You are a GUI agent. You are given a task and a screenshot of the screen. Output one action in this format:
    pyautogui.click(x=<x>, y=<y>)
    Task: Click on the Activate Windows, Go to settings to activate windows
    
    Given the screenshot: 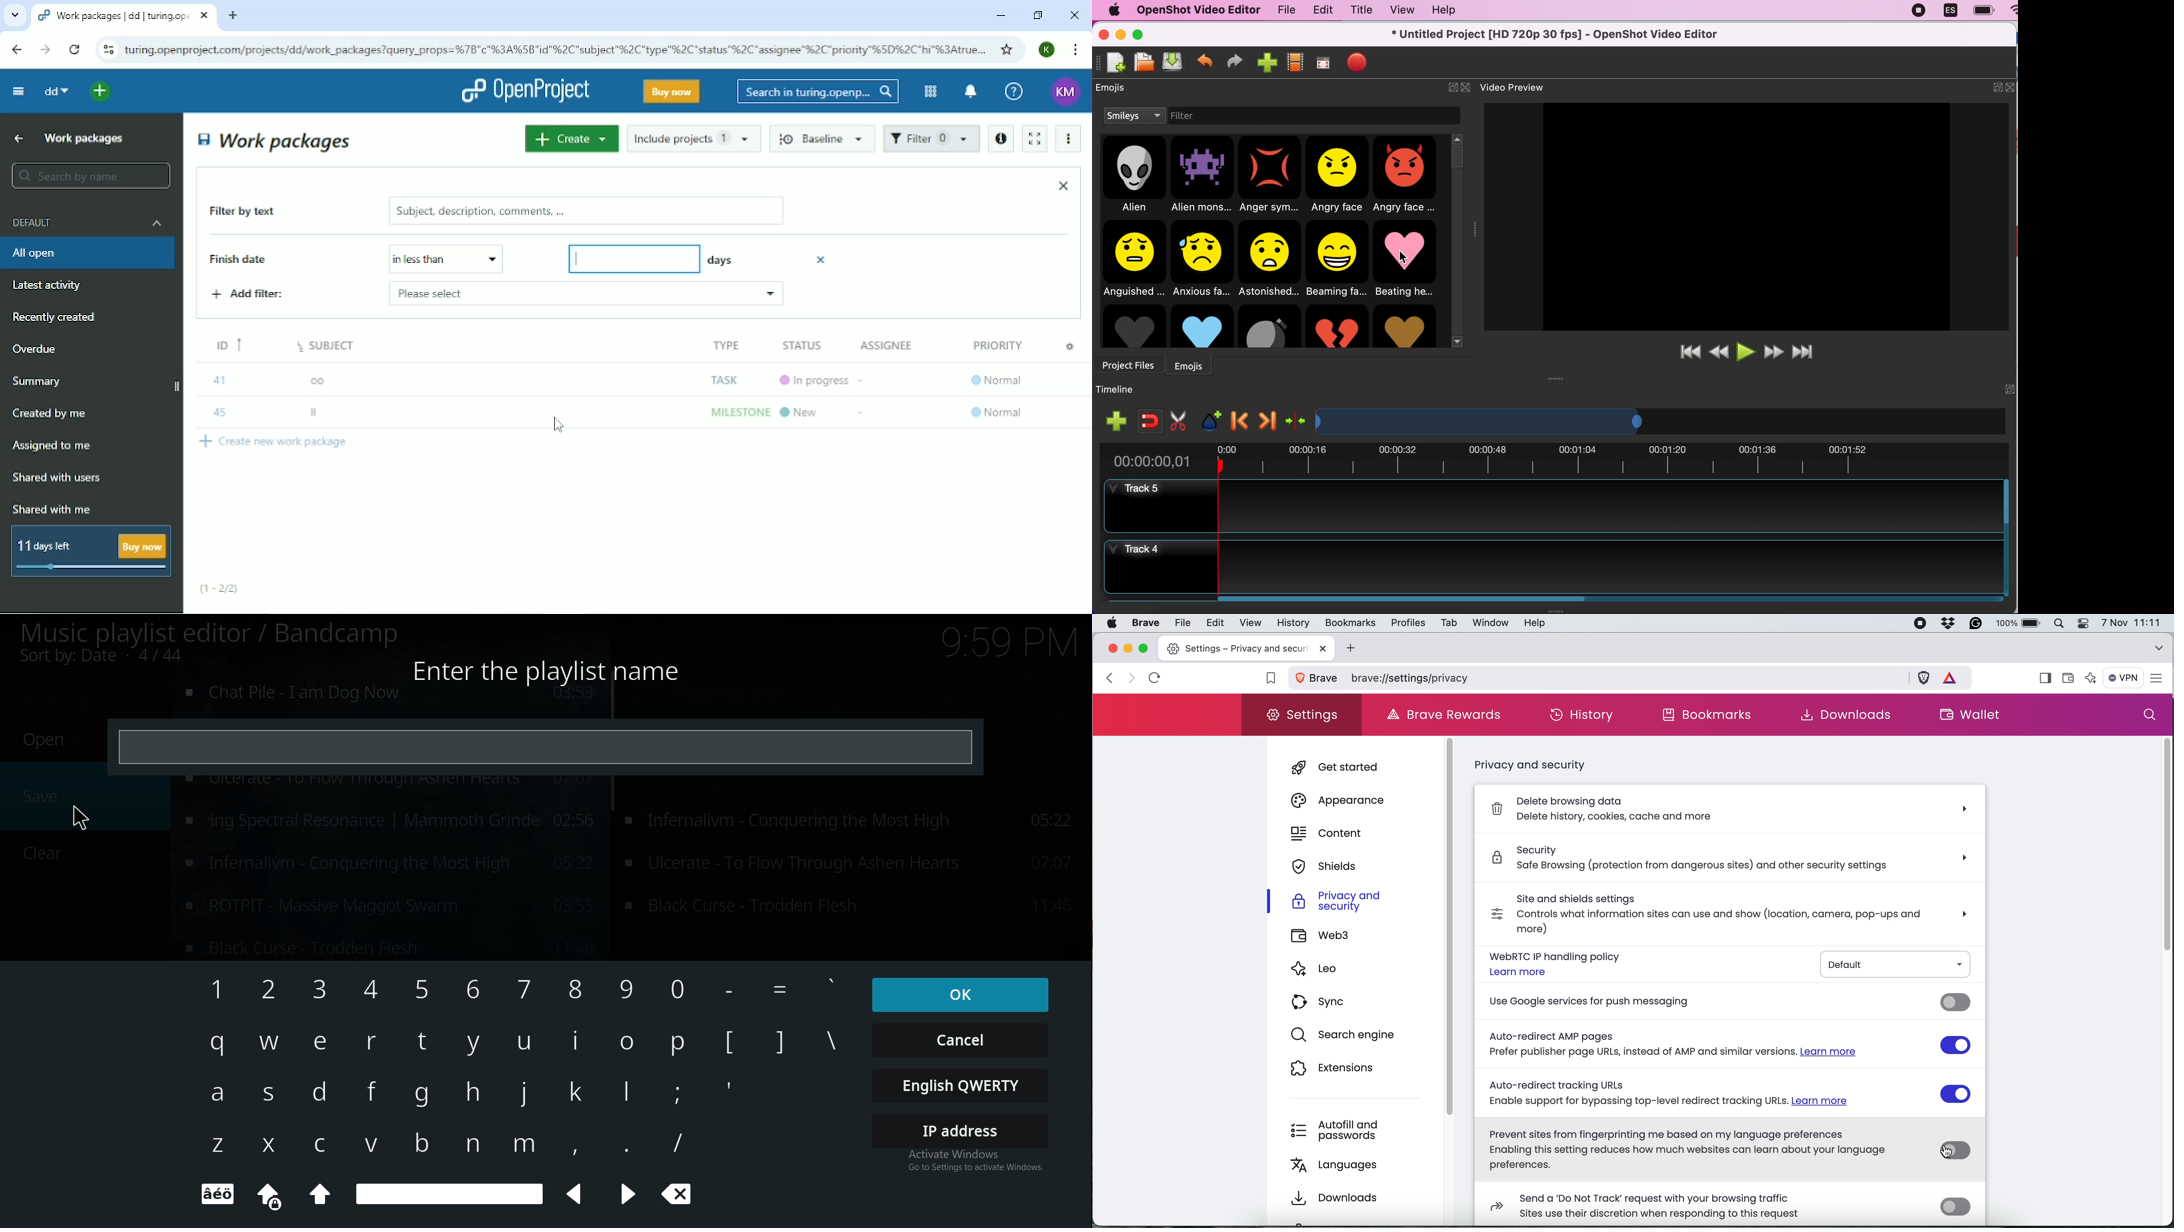 What is the action you would take?
    pyautogui.click(x=969, y=1163)
    